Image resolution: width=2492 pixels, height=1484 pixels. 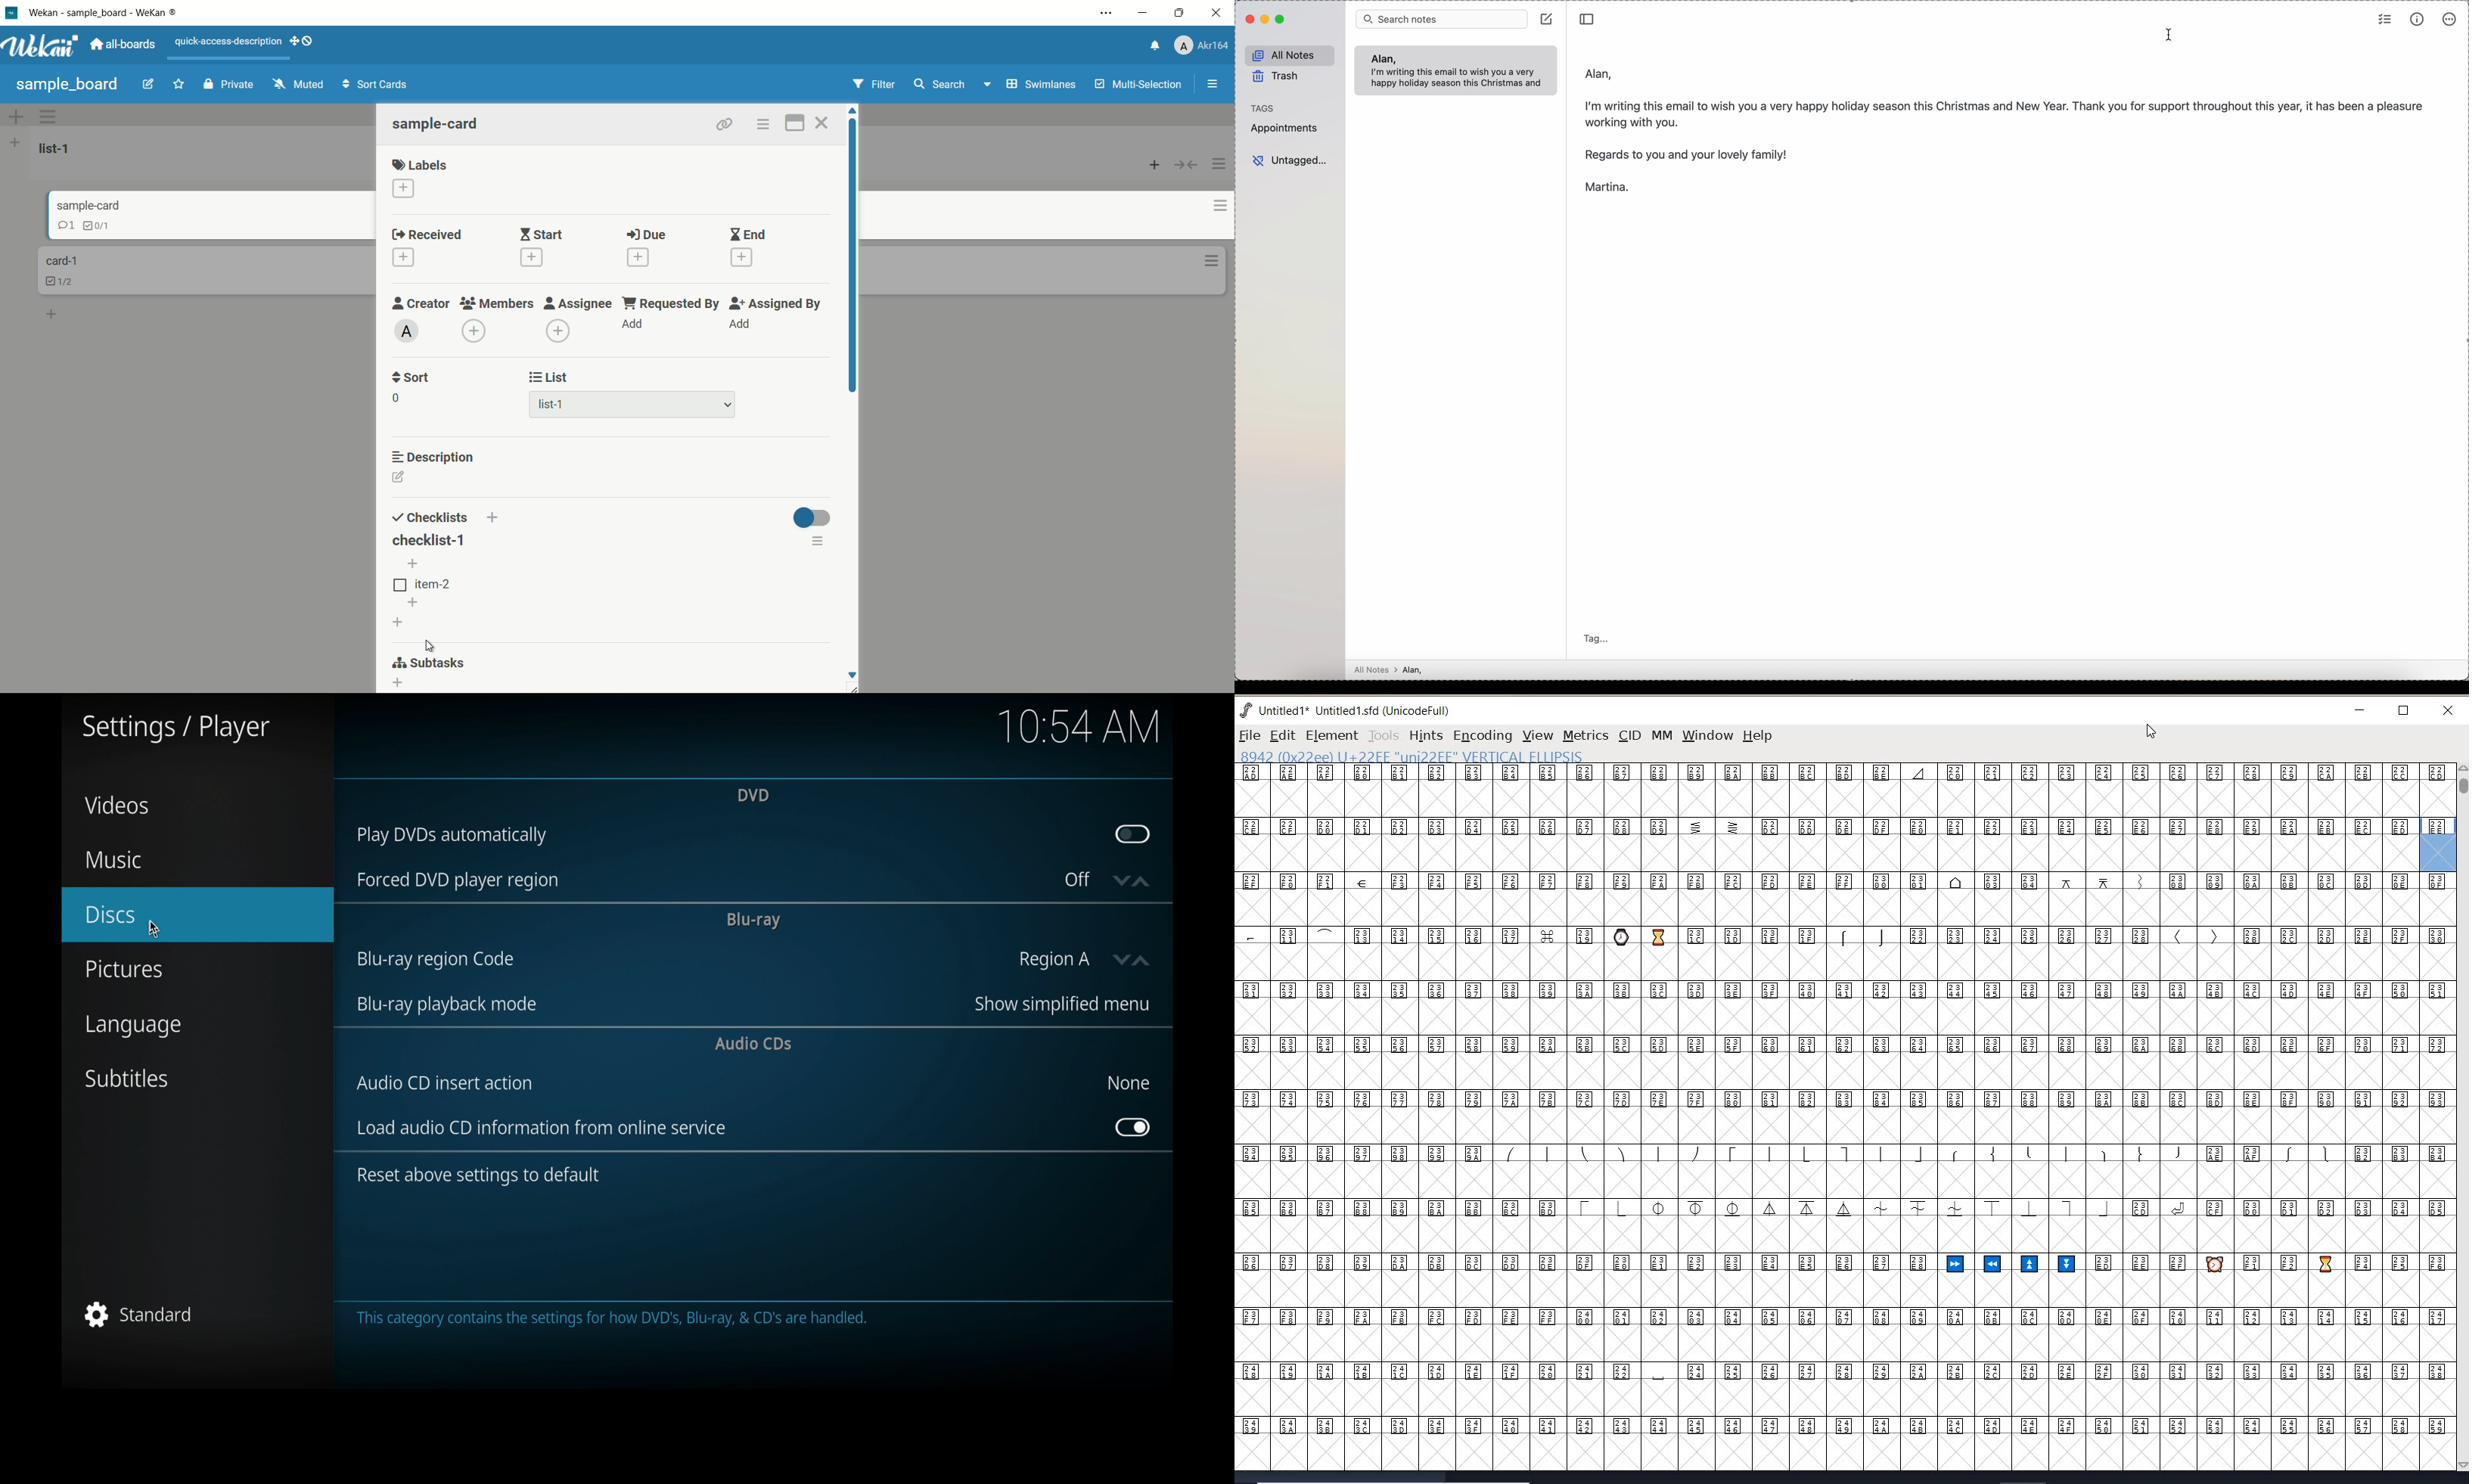 What do you see at coordinates (55, 227) in the screenshot?
I see `comment` at bounding box center [55, 227].